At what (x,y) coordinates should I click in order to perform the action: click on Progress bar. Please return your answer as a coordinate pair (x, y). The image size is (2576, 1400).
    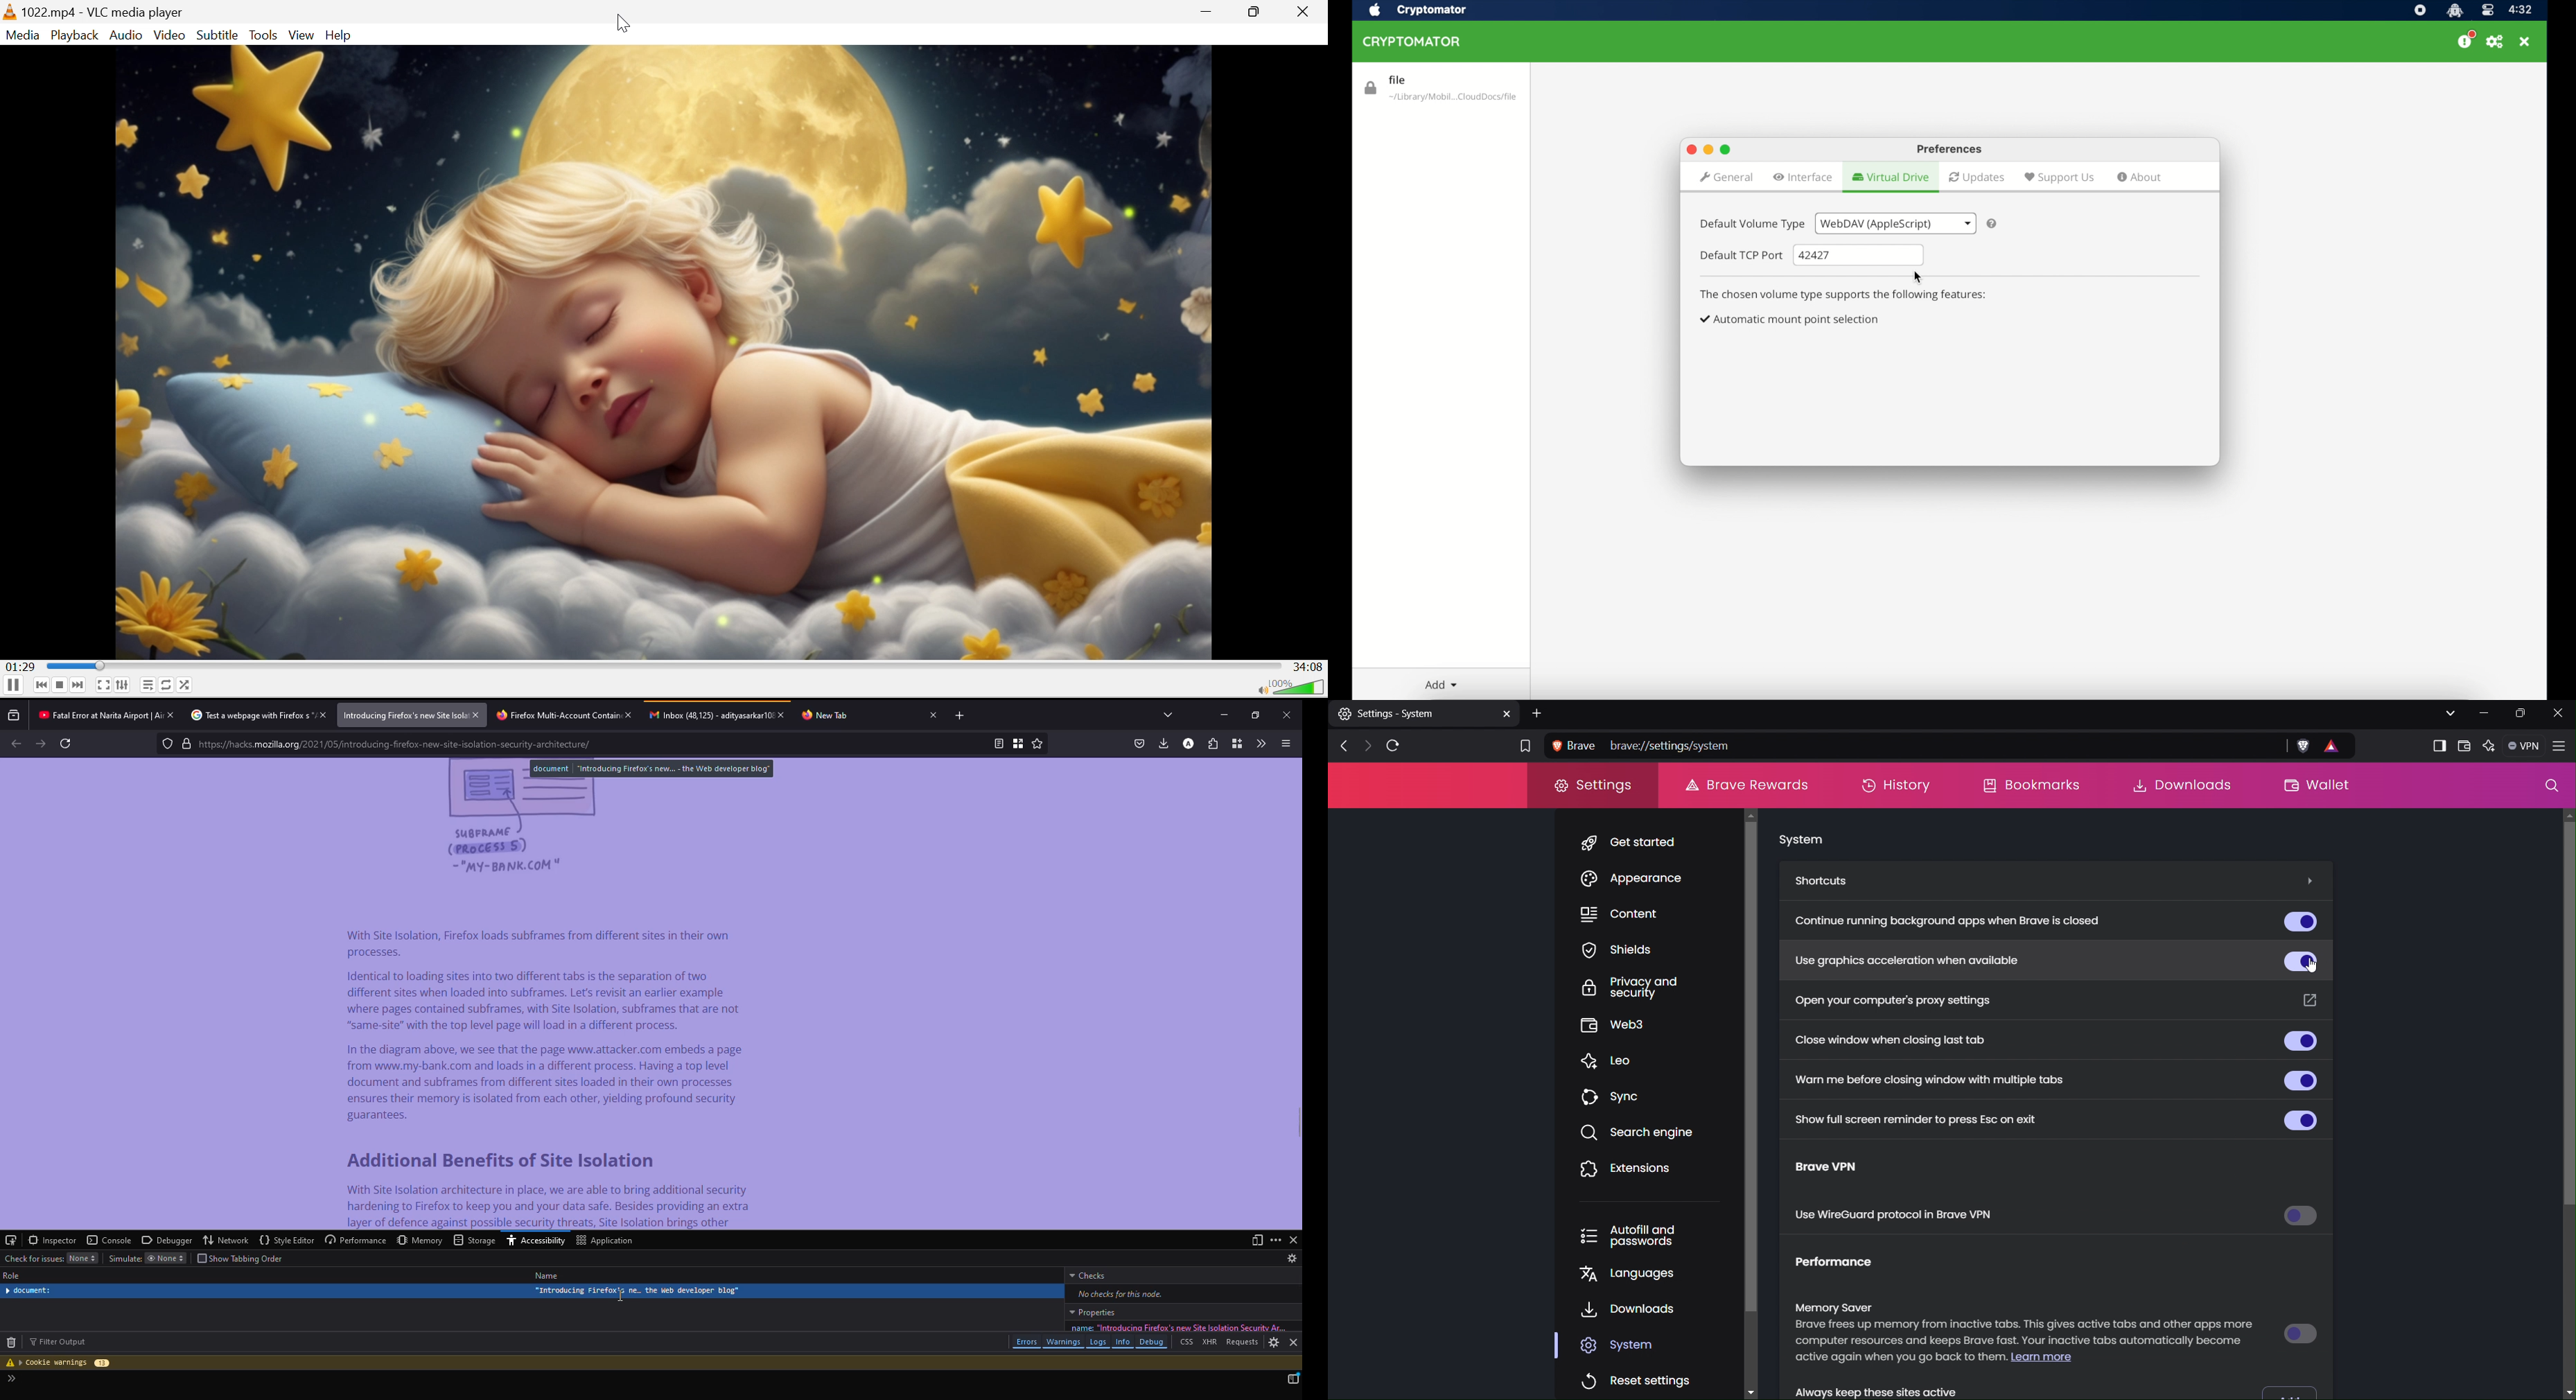
    Looking at the image, I should click on (664, 665).